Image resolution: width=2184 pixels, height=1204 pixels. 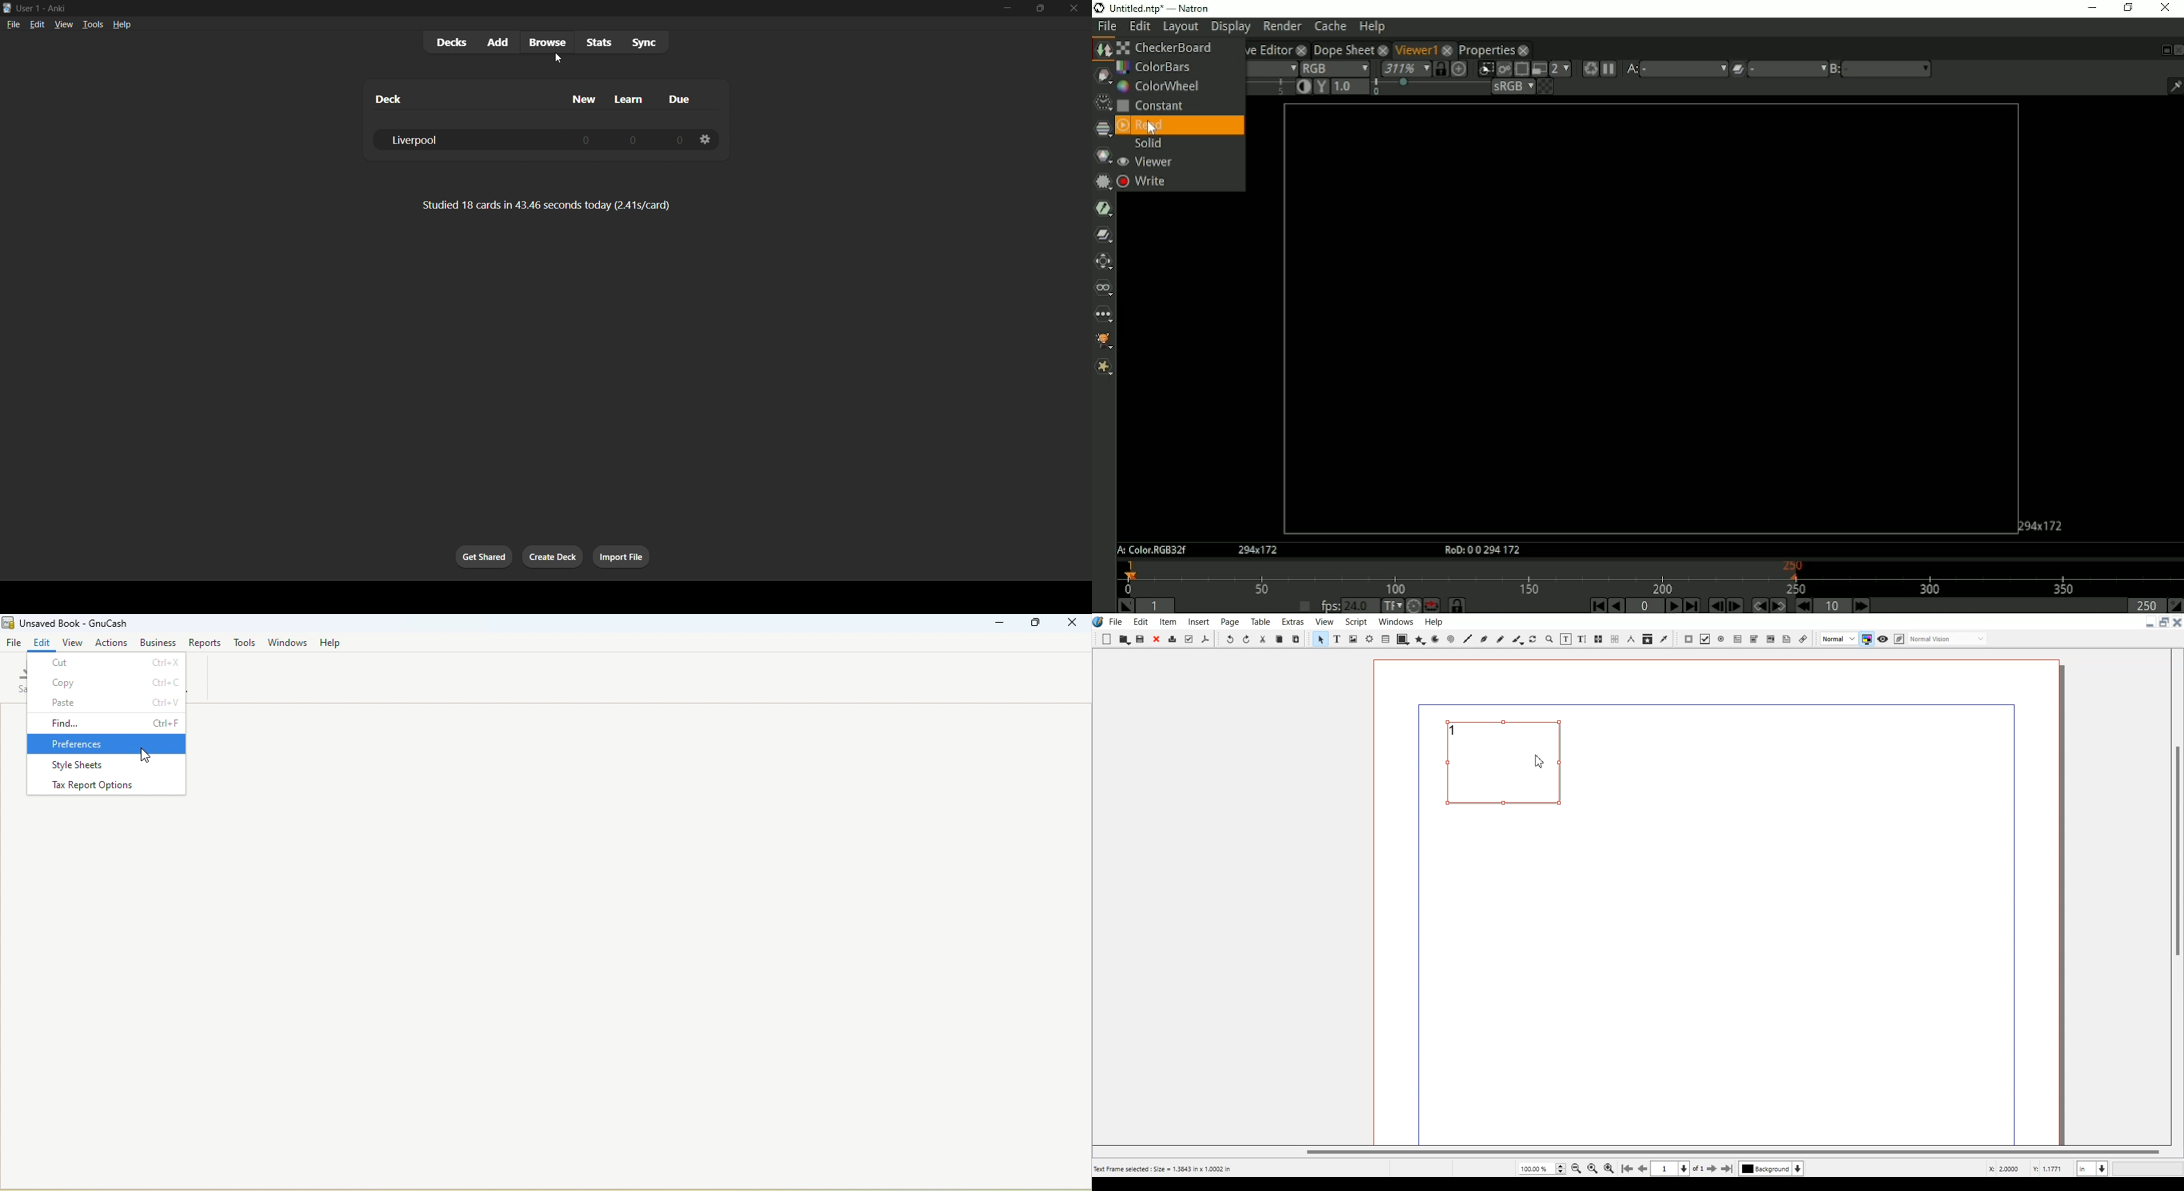 I want to click on stats, so click(x=598, y=41).